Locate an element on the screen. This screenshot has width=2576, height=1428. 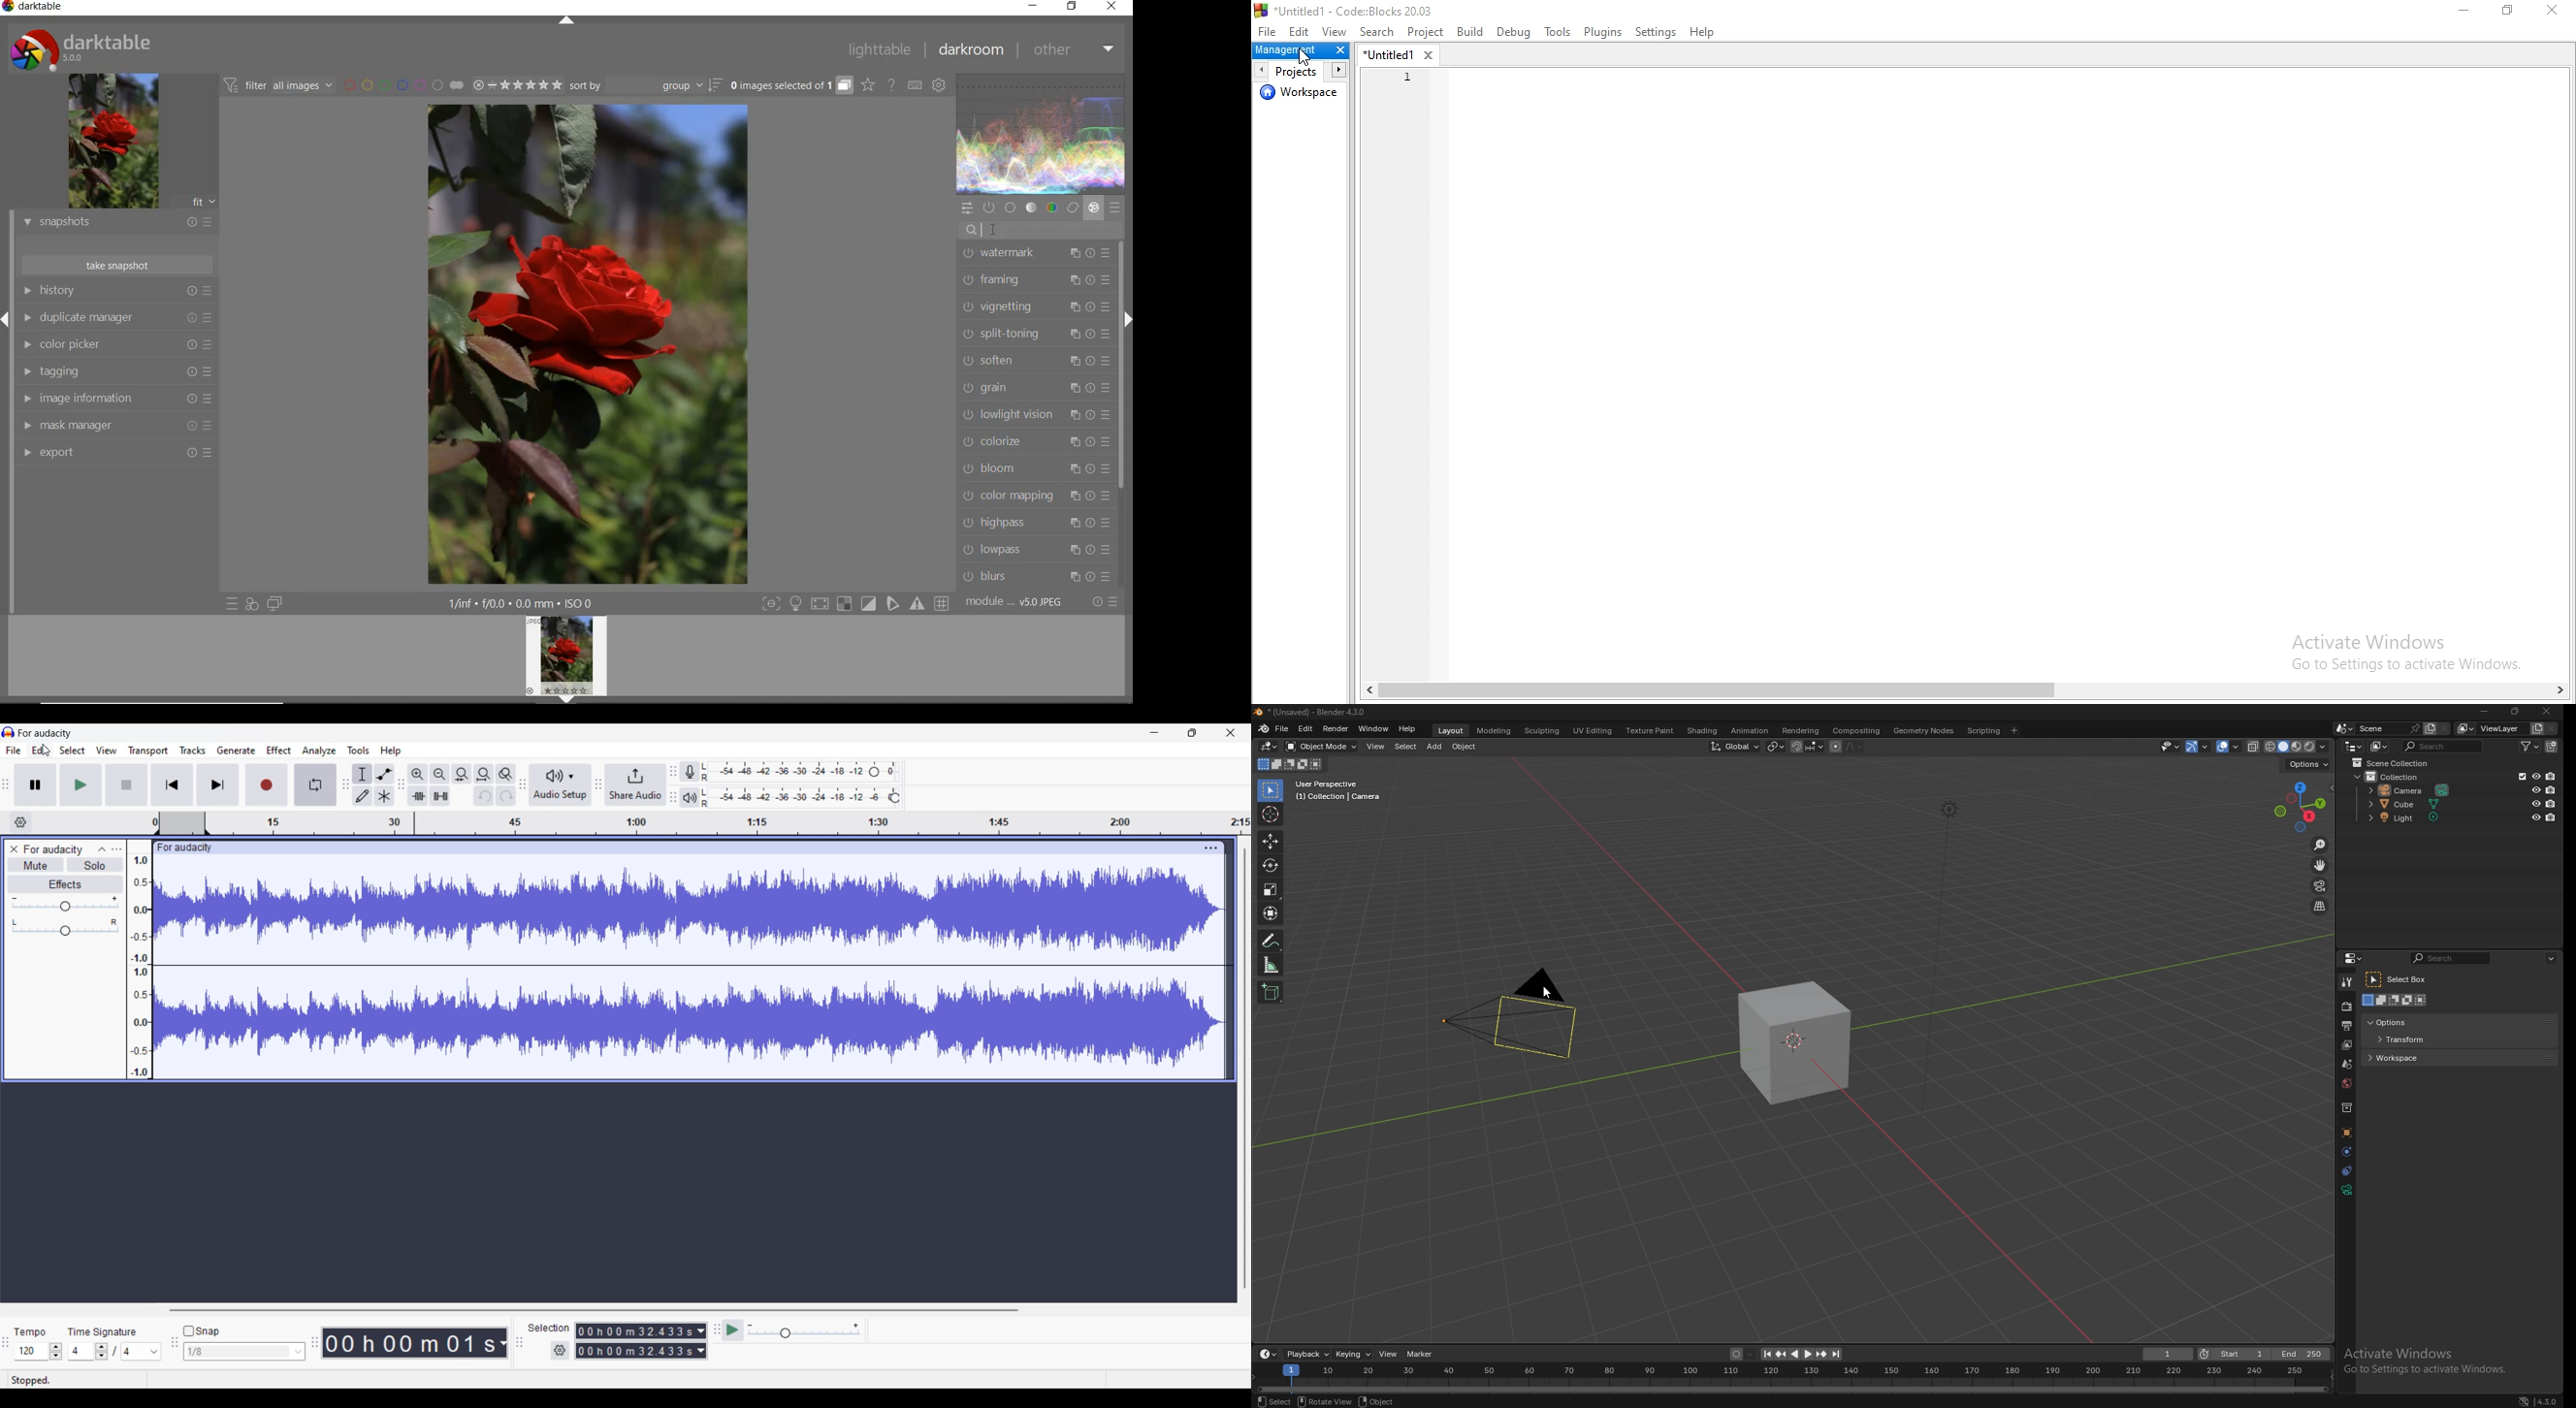
Pause is located at coordinates (36, 785).